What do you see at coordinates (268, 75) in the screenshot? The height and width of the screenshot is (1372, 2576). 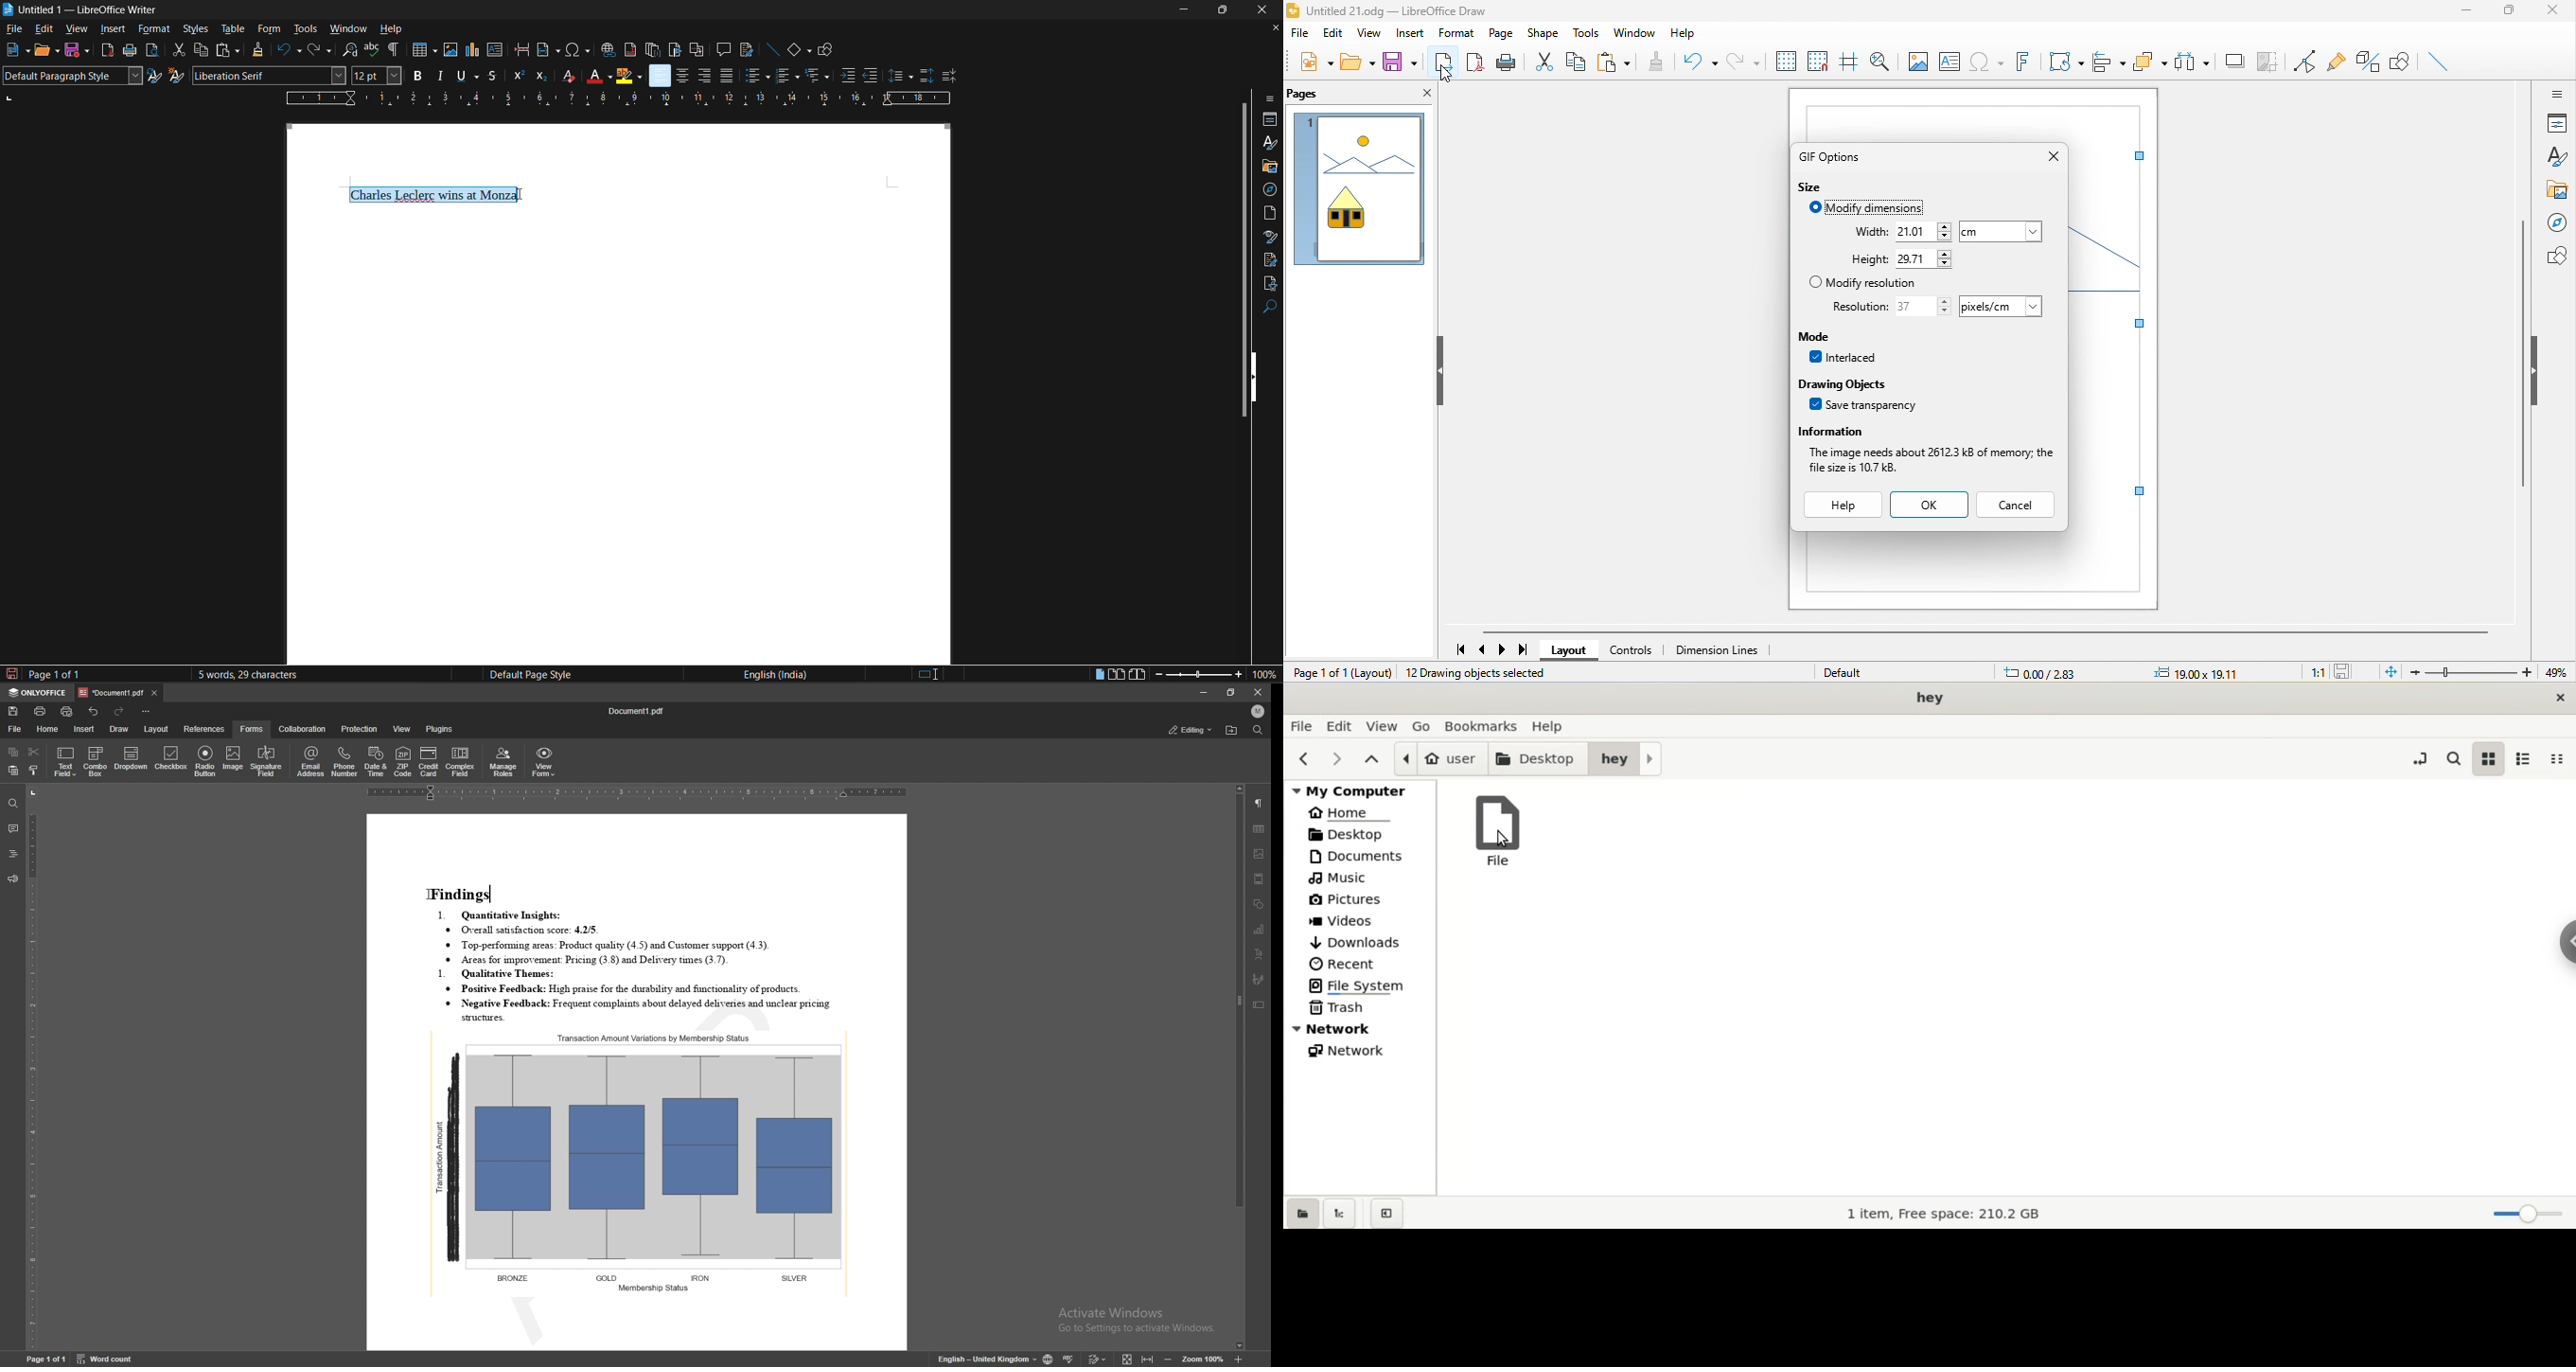 I see `font name` at bounding box center [268, 75].